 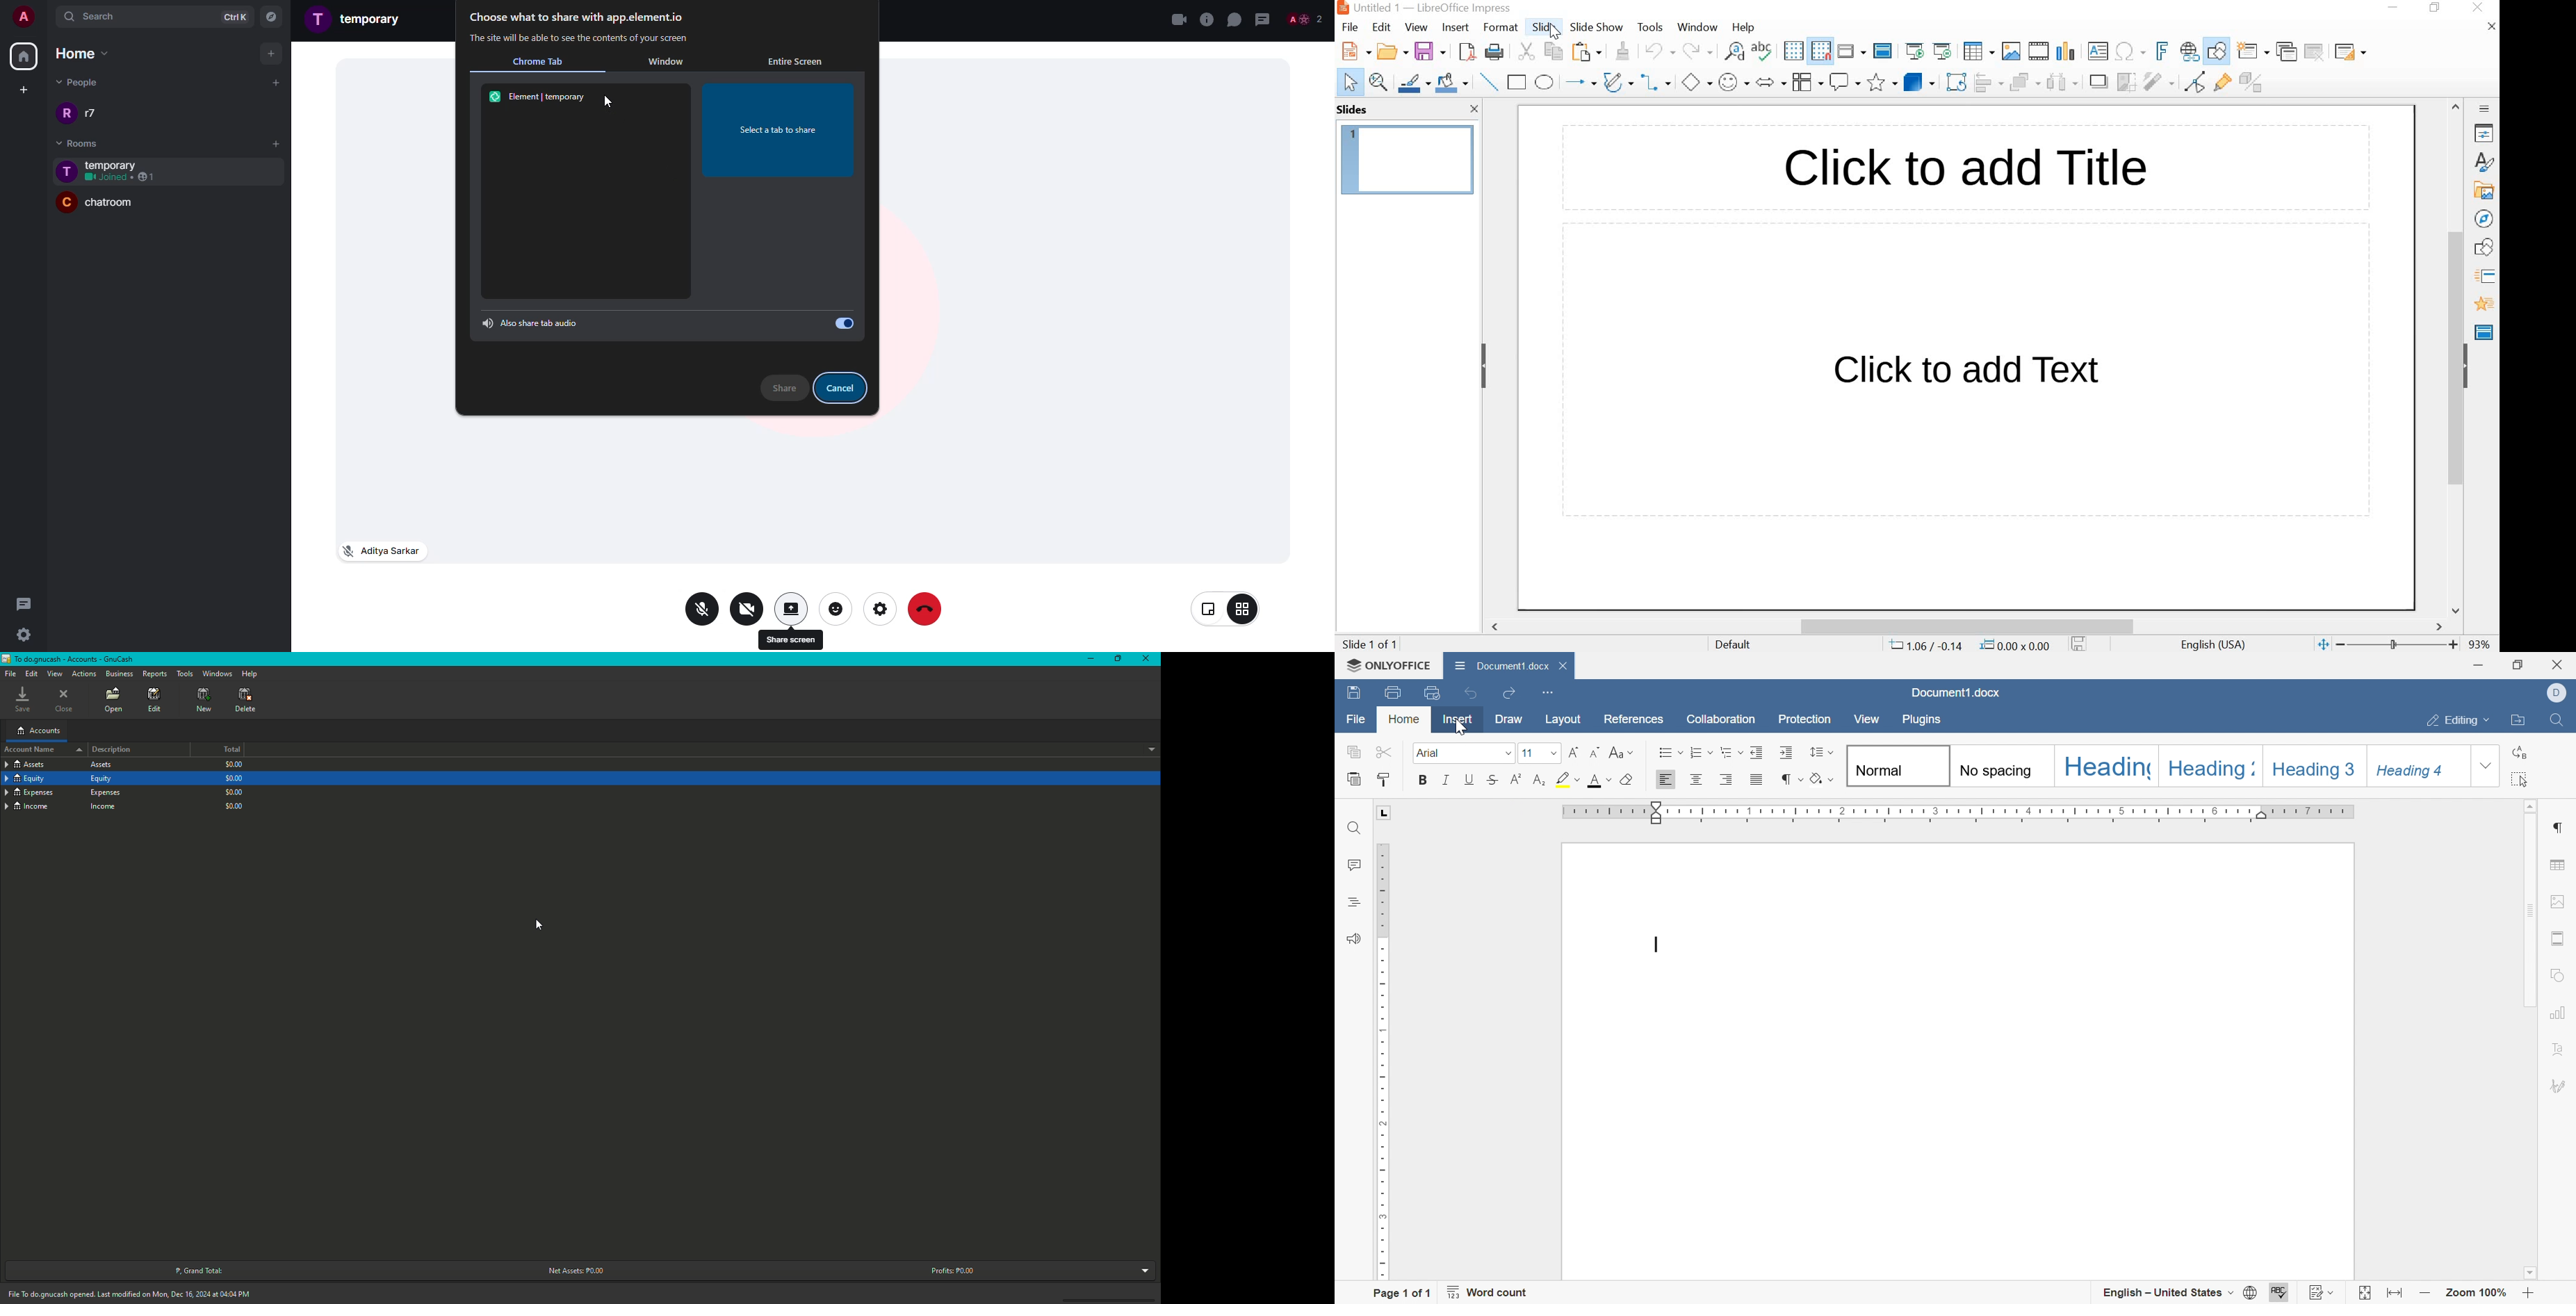 What do you see at coordinates (1466, 52) in the screenshot?
I see `SAVE AS PDF` at bounding box center [1466, 52].